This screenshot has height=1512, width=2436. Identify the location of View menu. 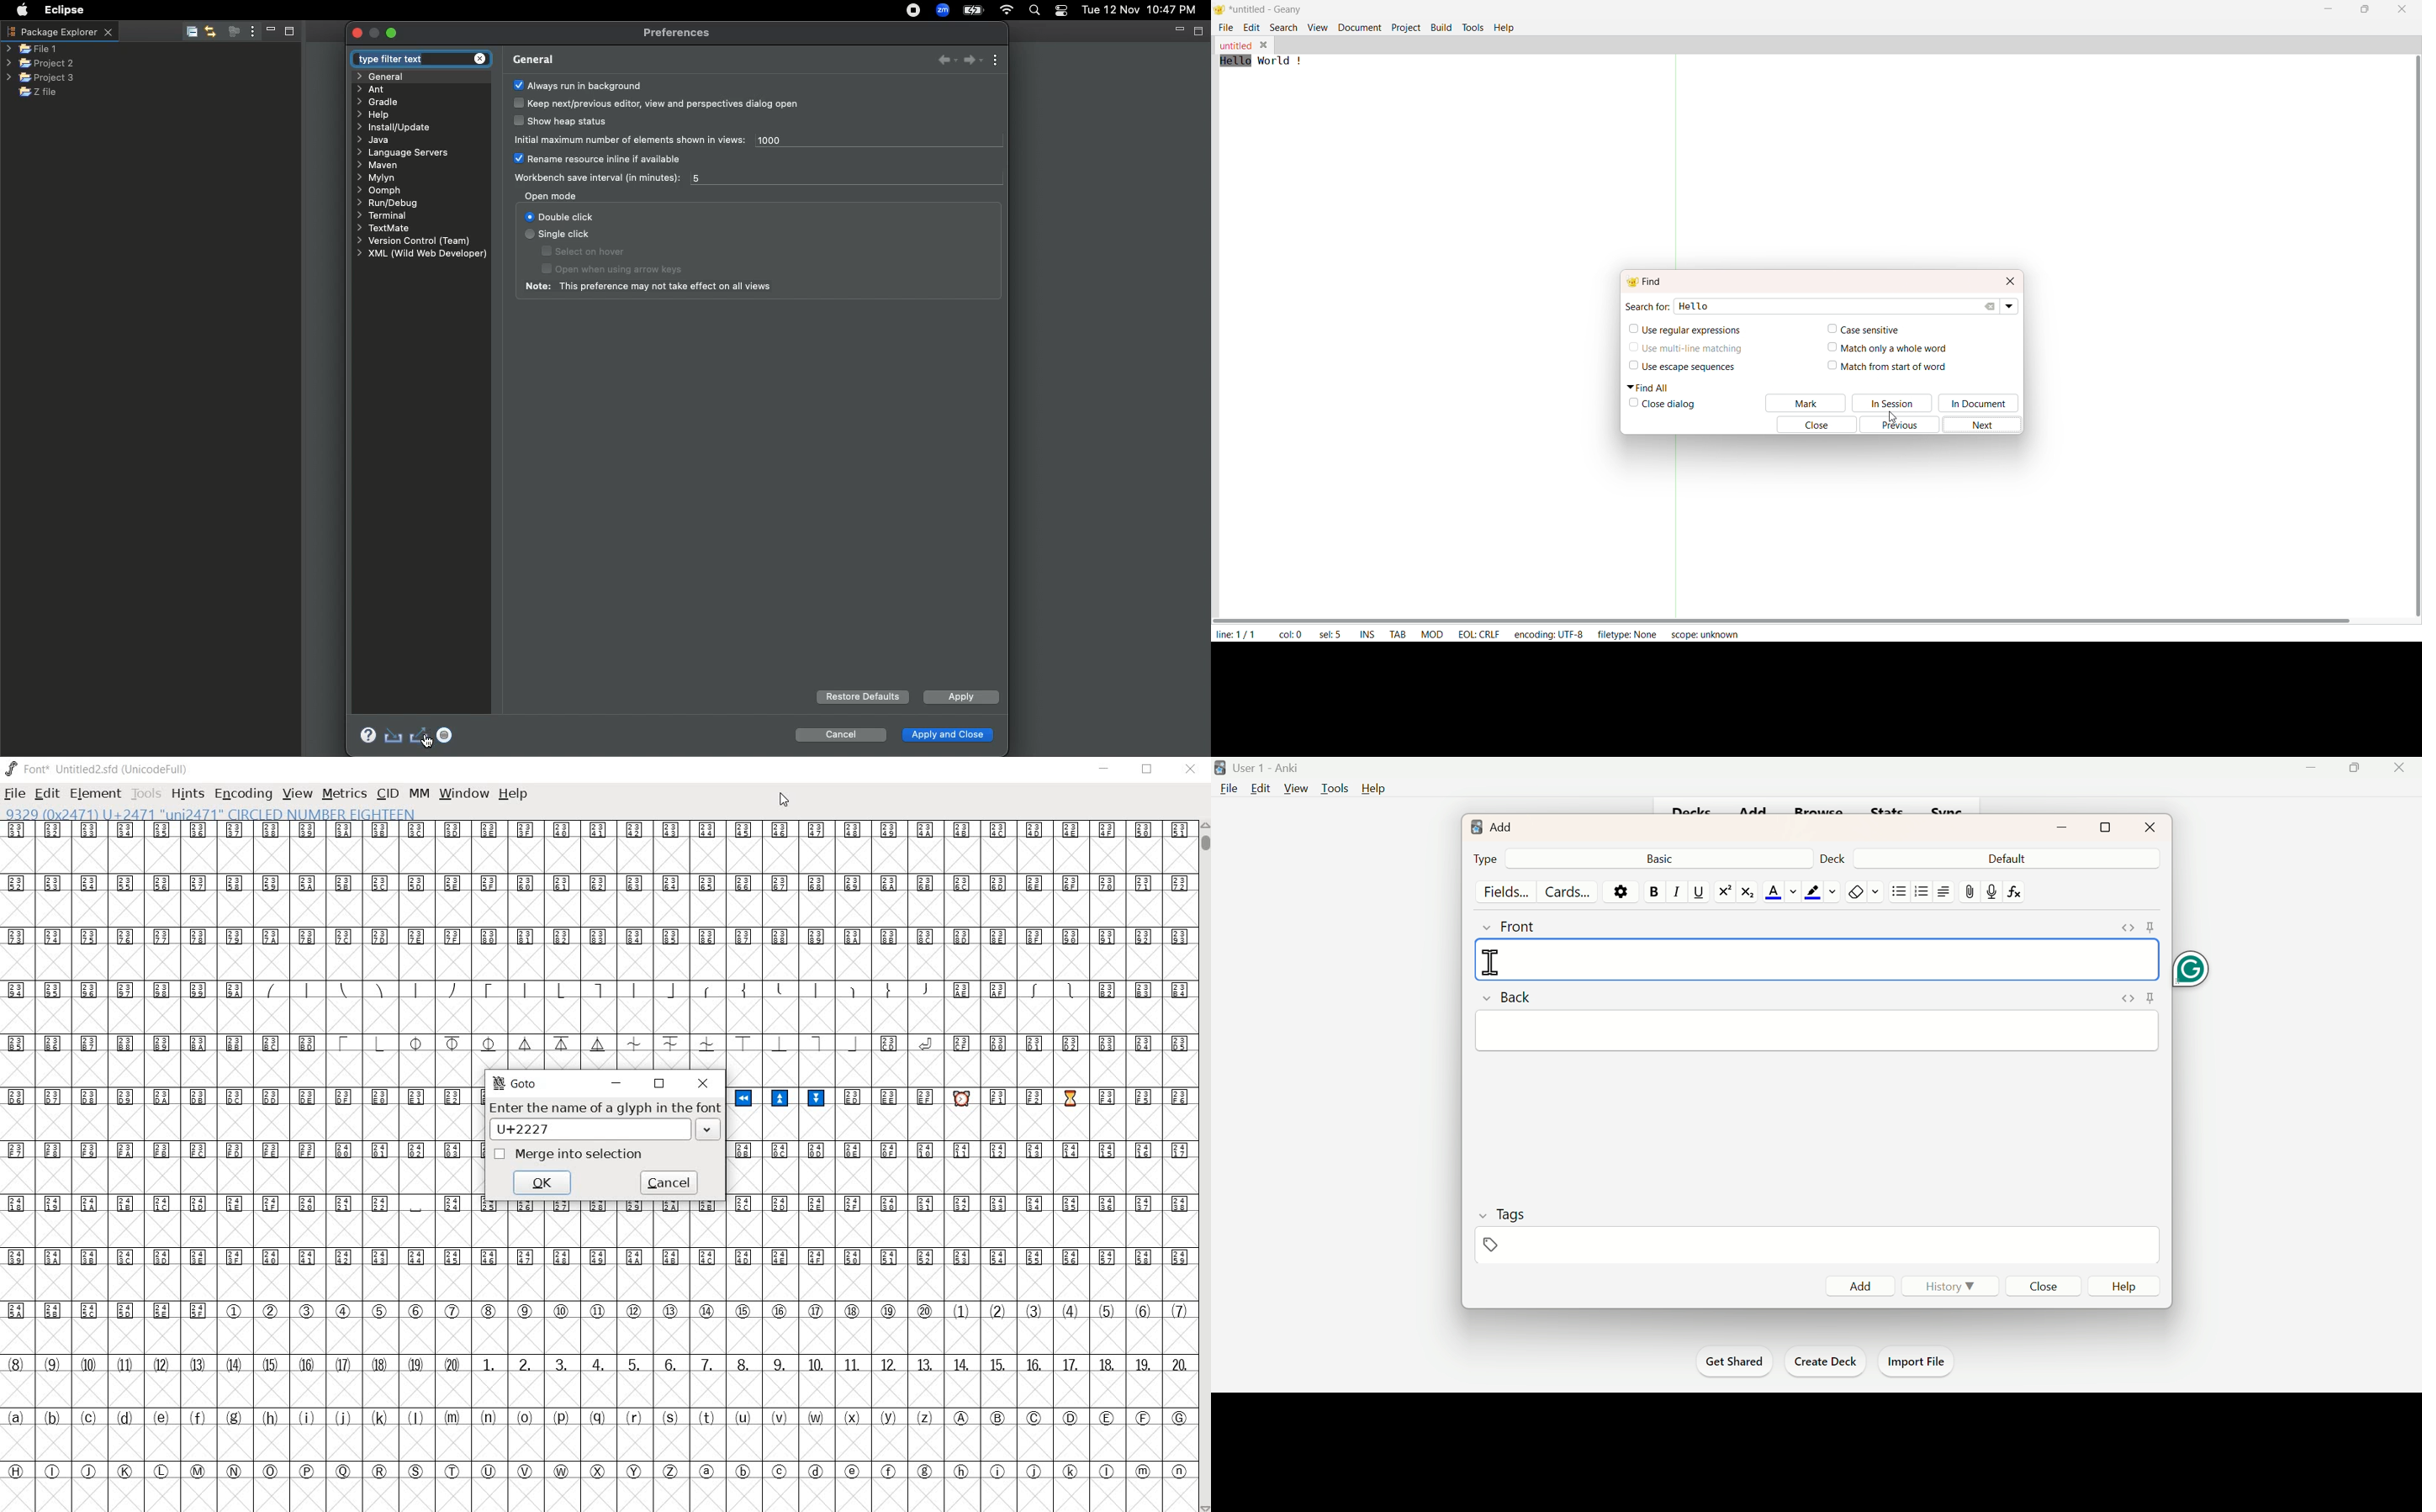
(252, 32).